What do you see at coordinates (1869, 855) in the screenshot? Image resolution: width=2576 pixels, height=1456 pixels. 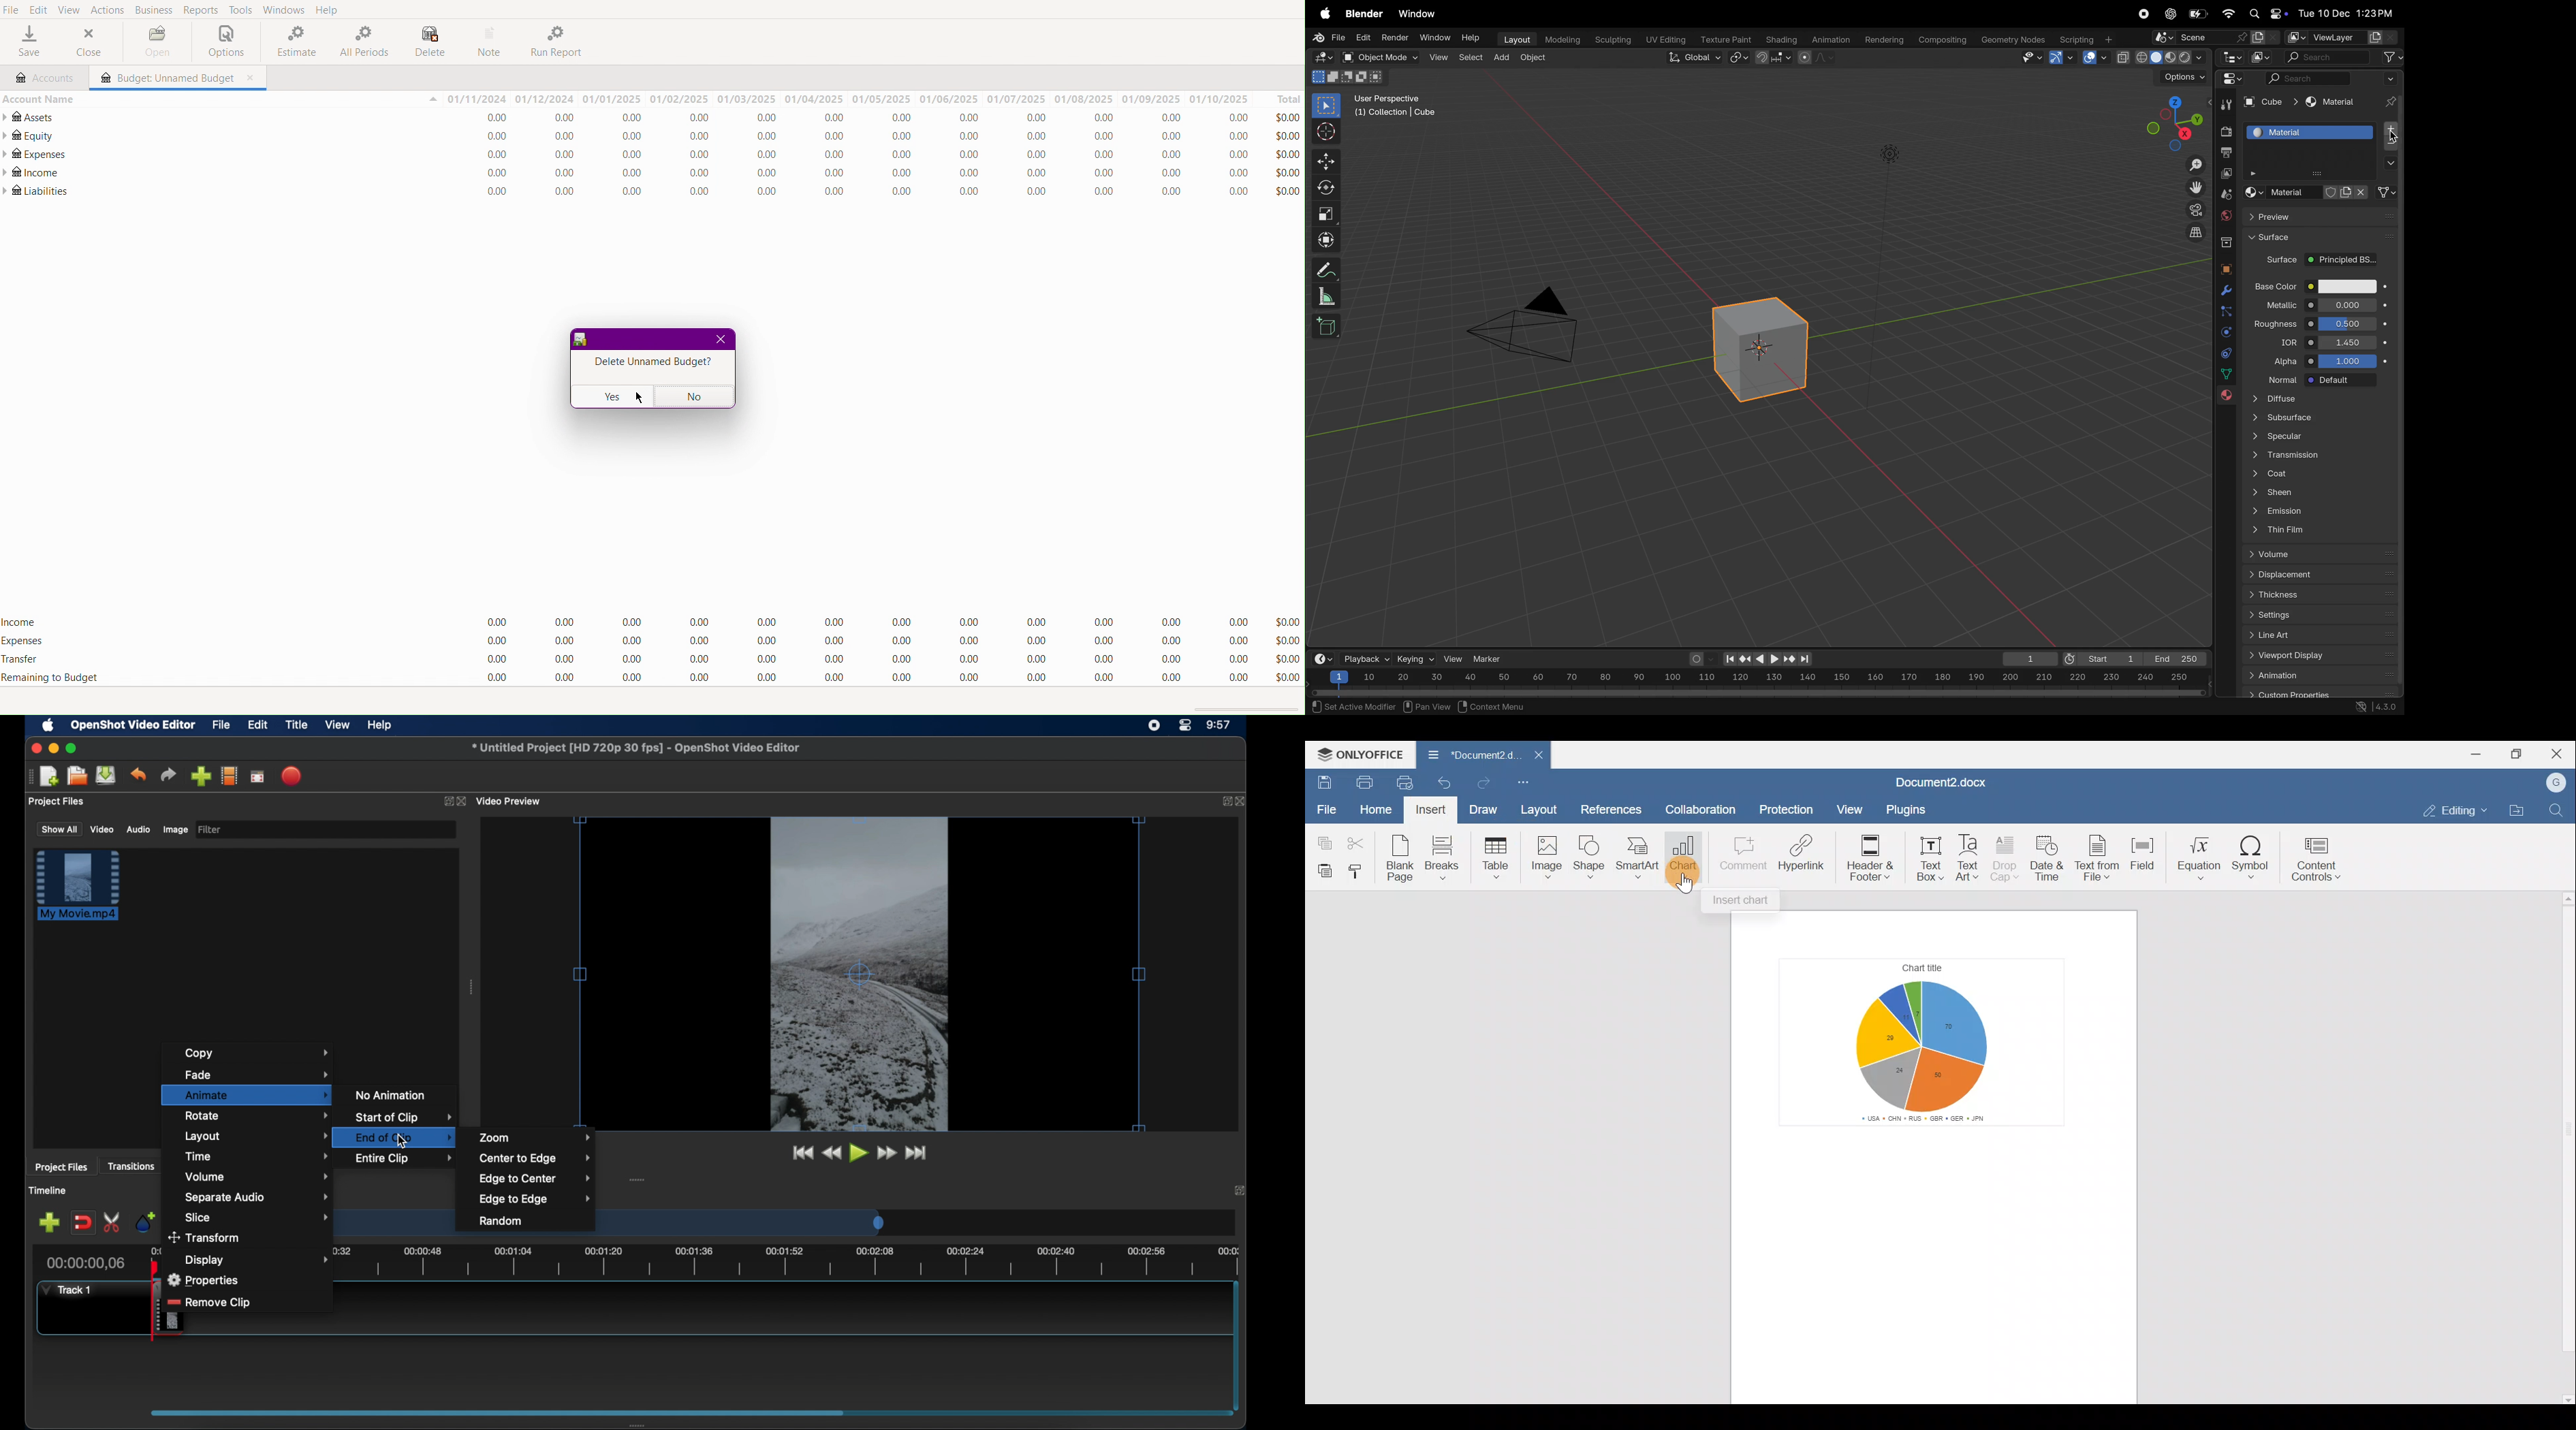 I see `Header & footer` at bounding box center [1869, 855].